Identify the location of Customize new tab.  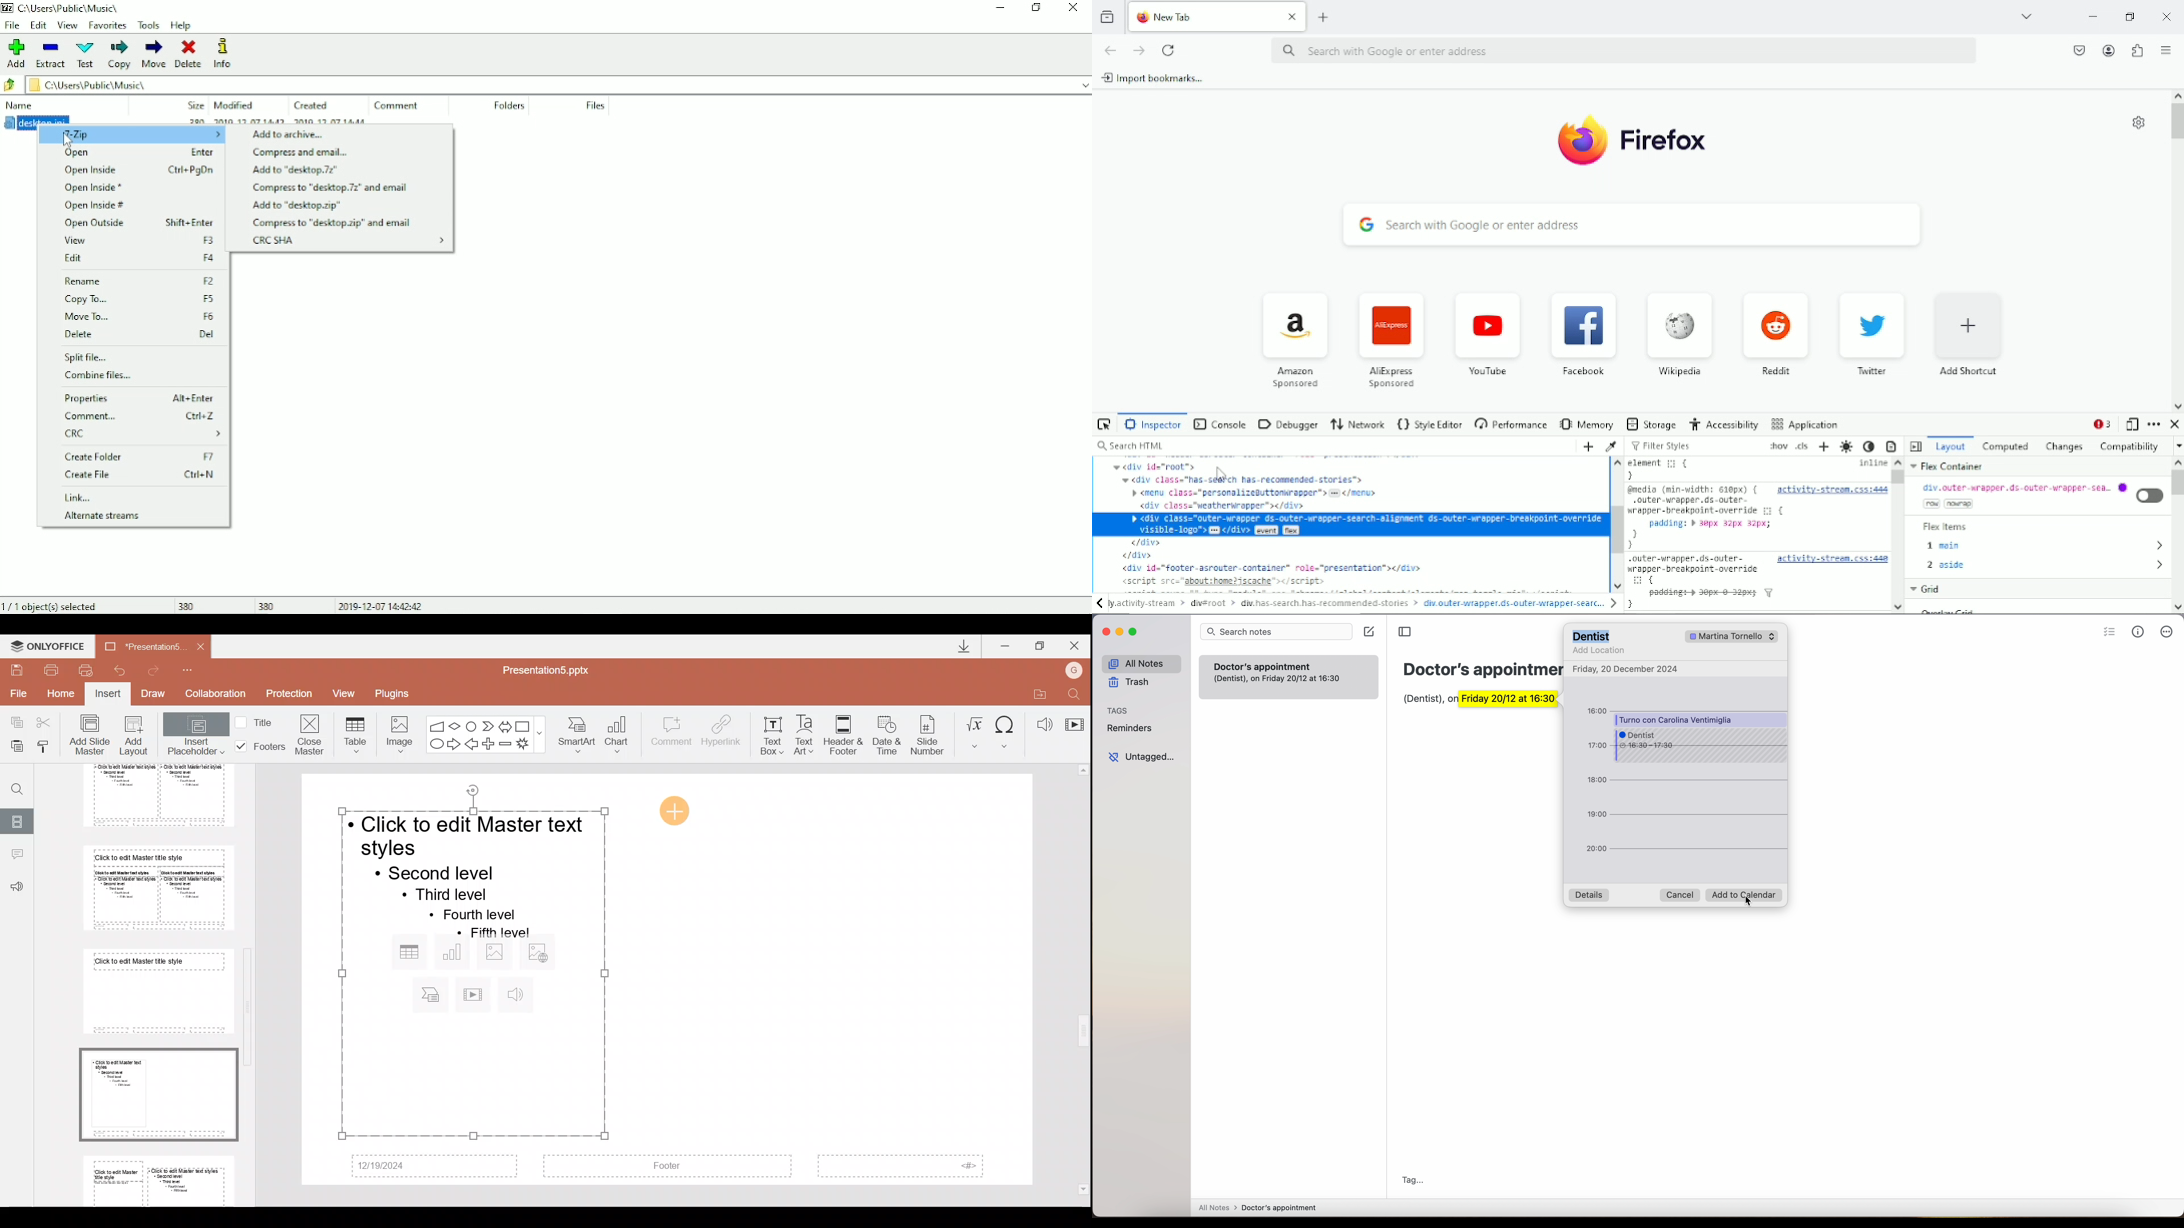
(2136, 123).